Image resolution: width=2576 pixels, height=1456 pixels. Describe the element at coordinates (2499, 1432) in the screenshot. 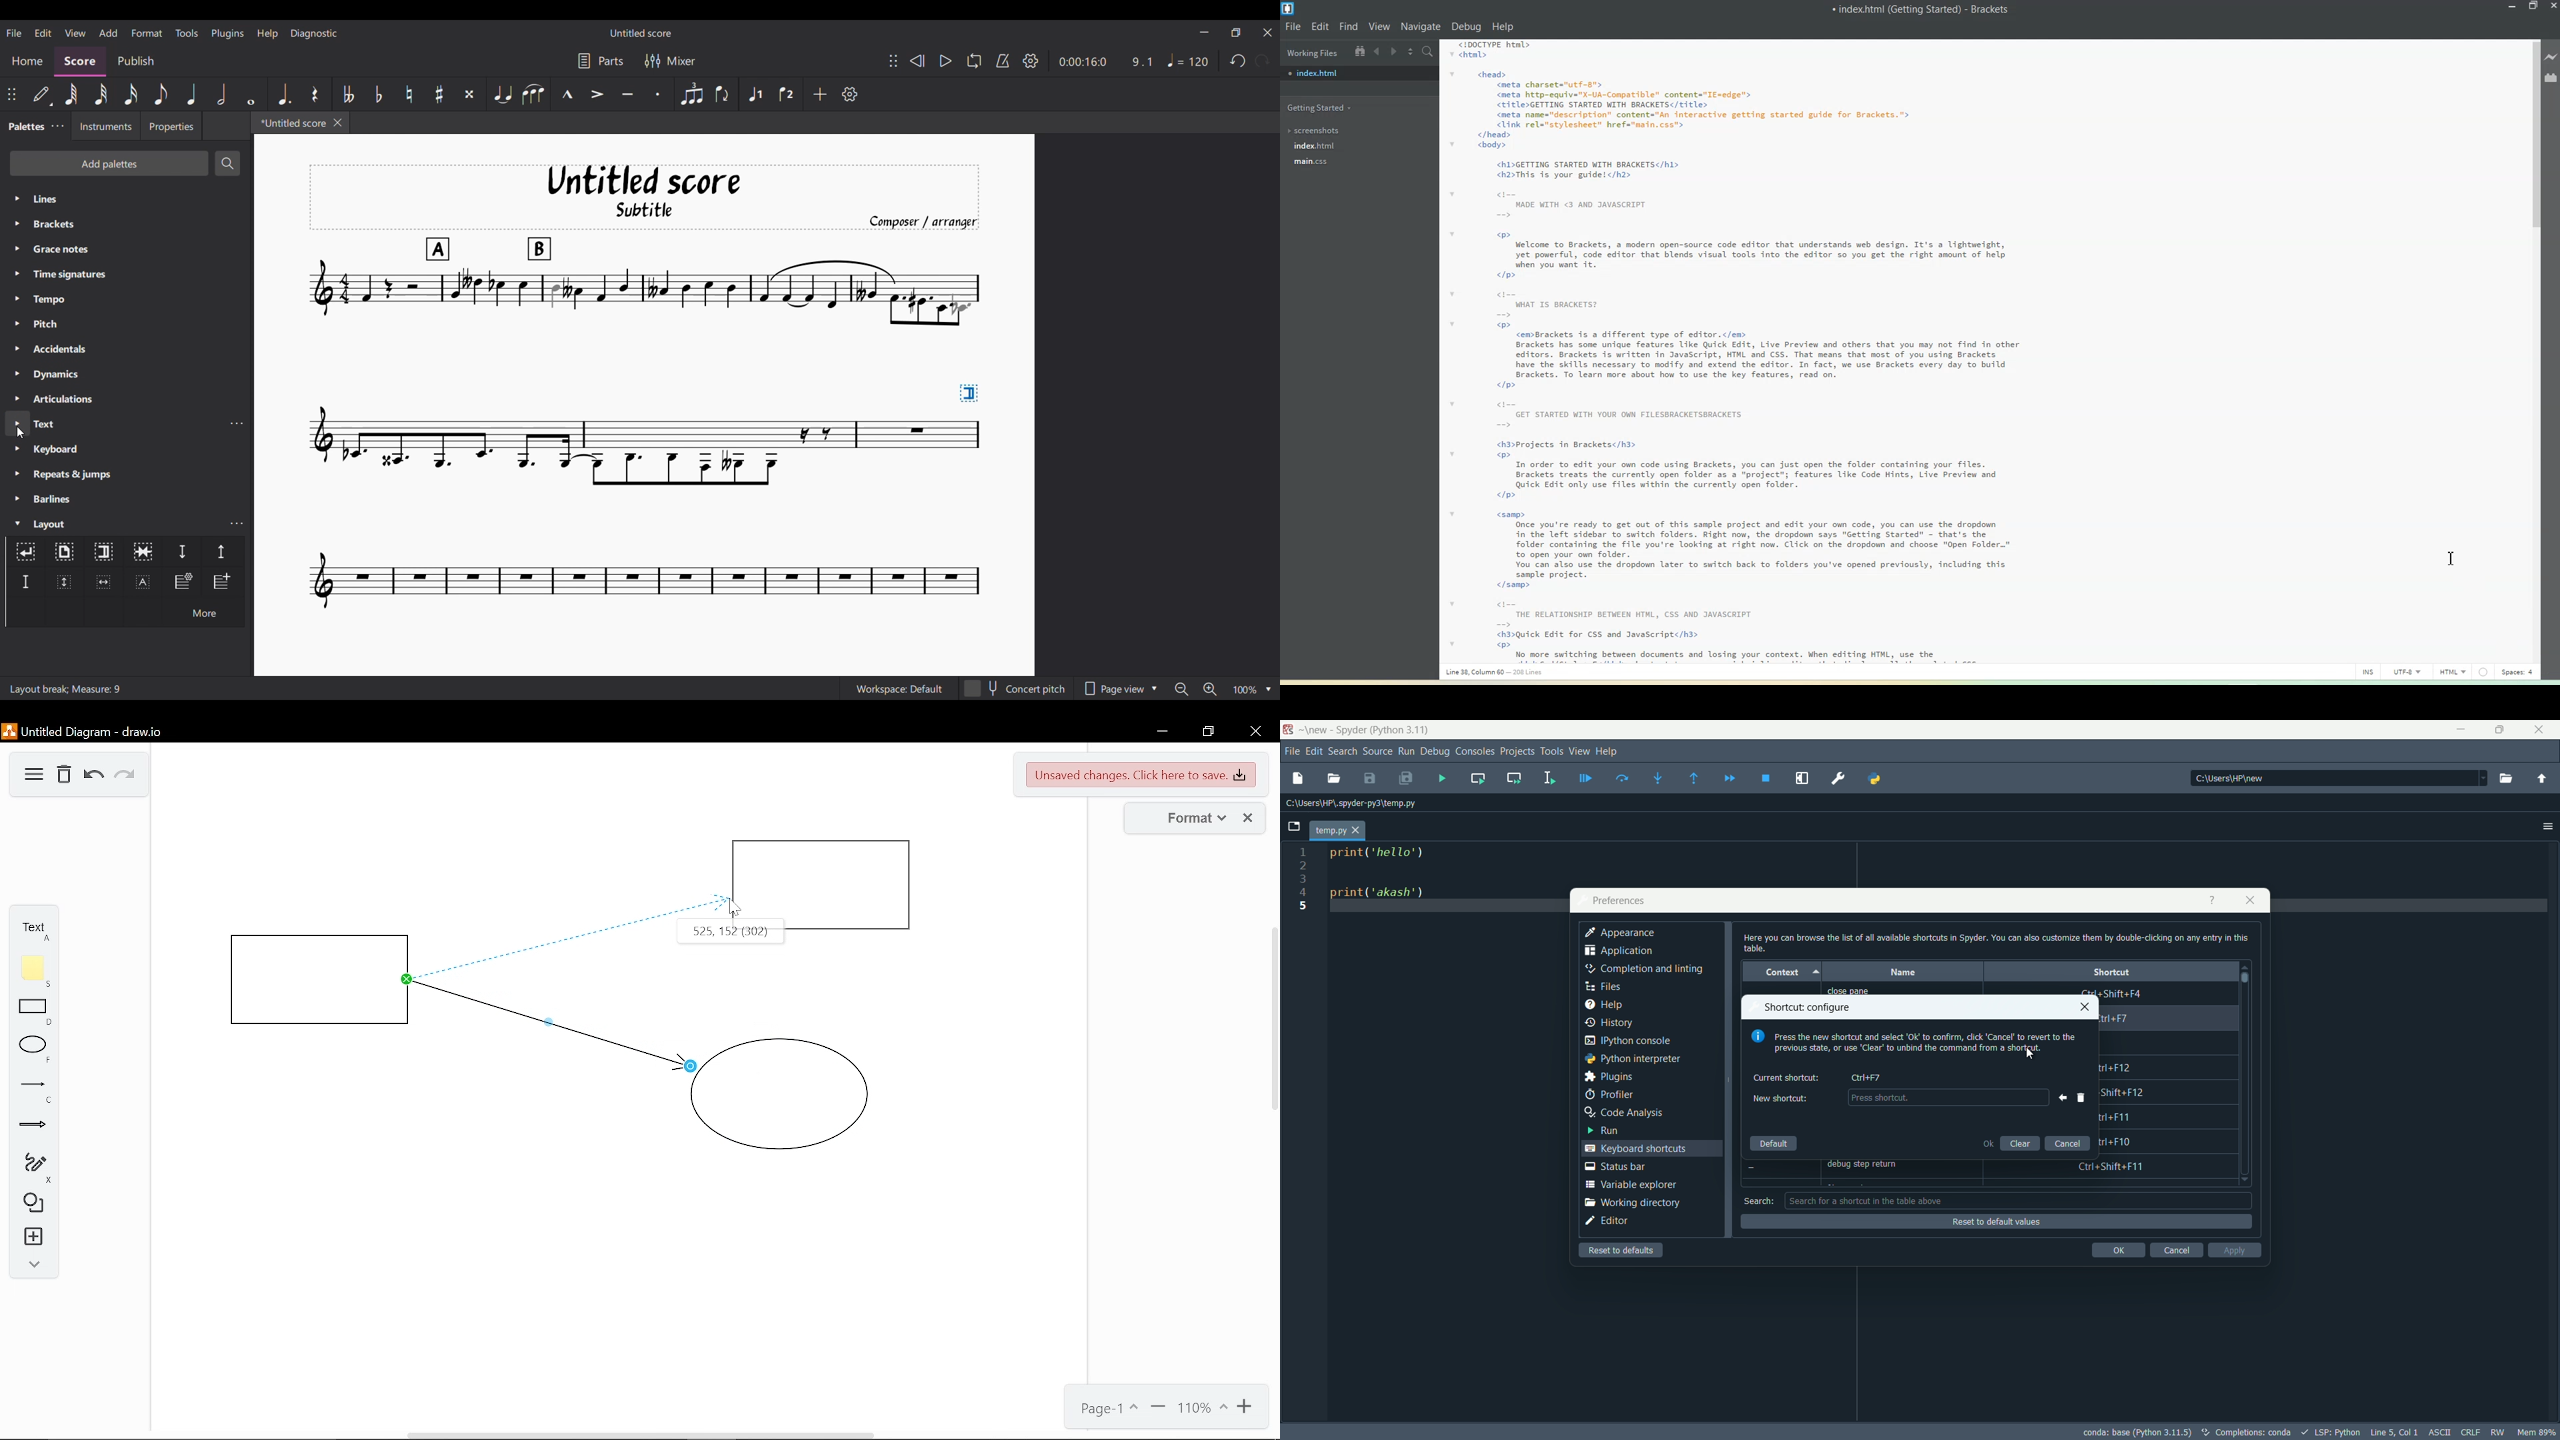

I see `rw` at that location.